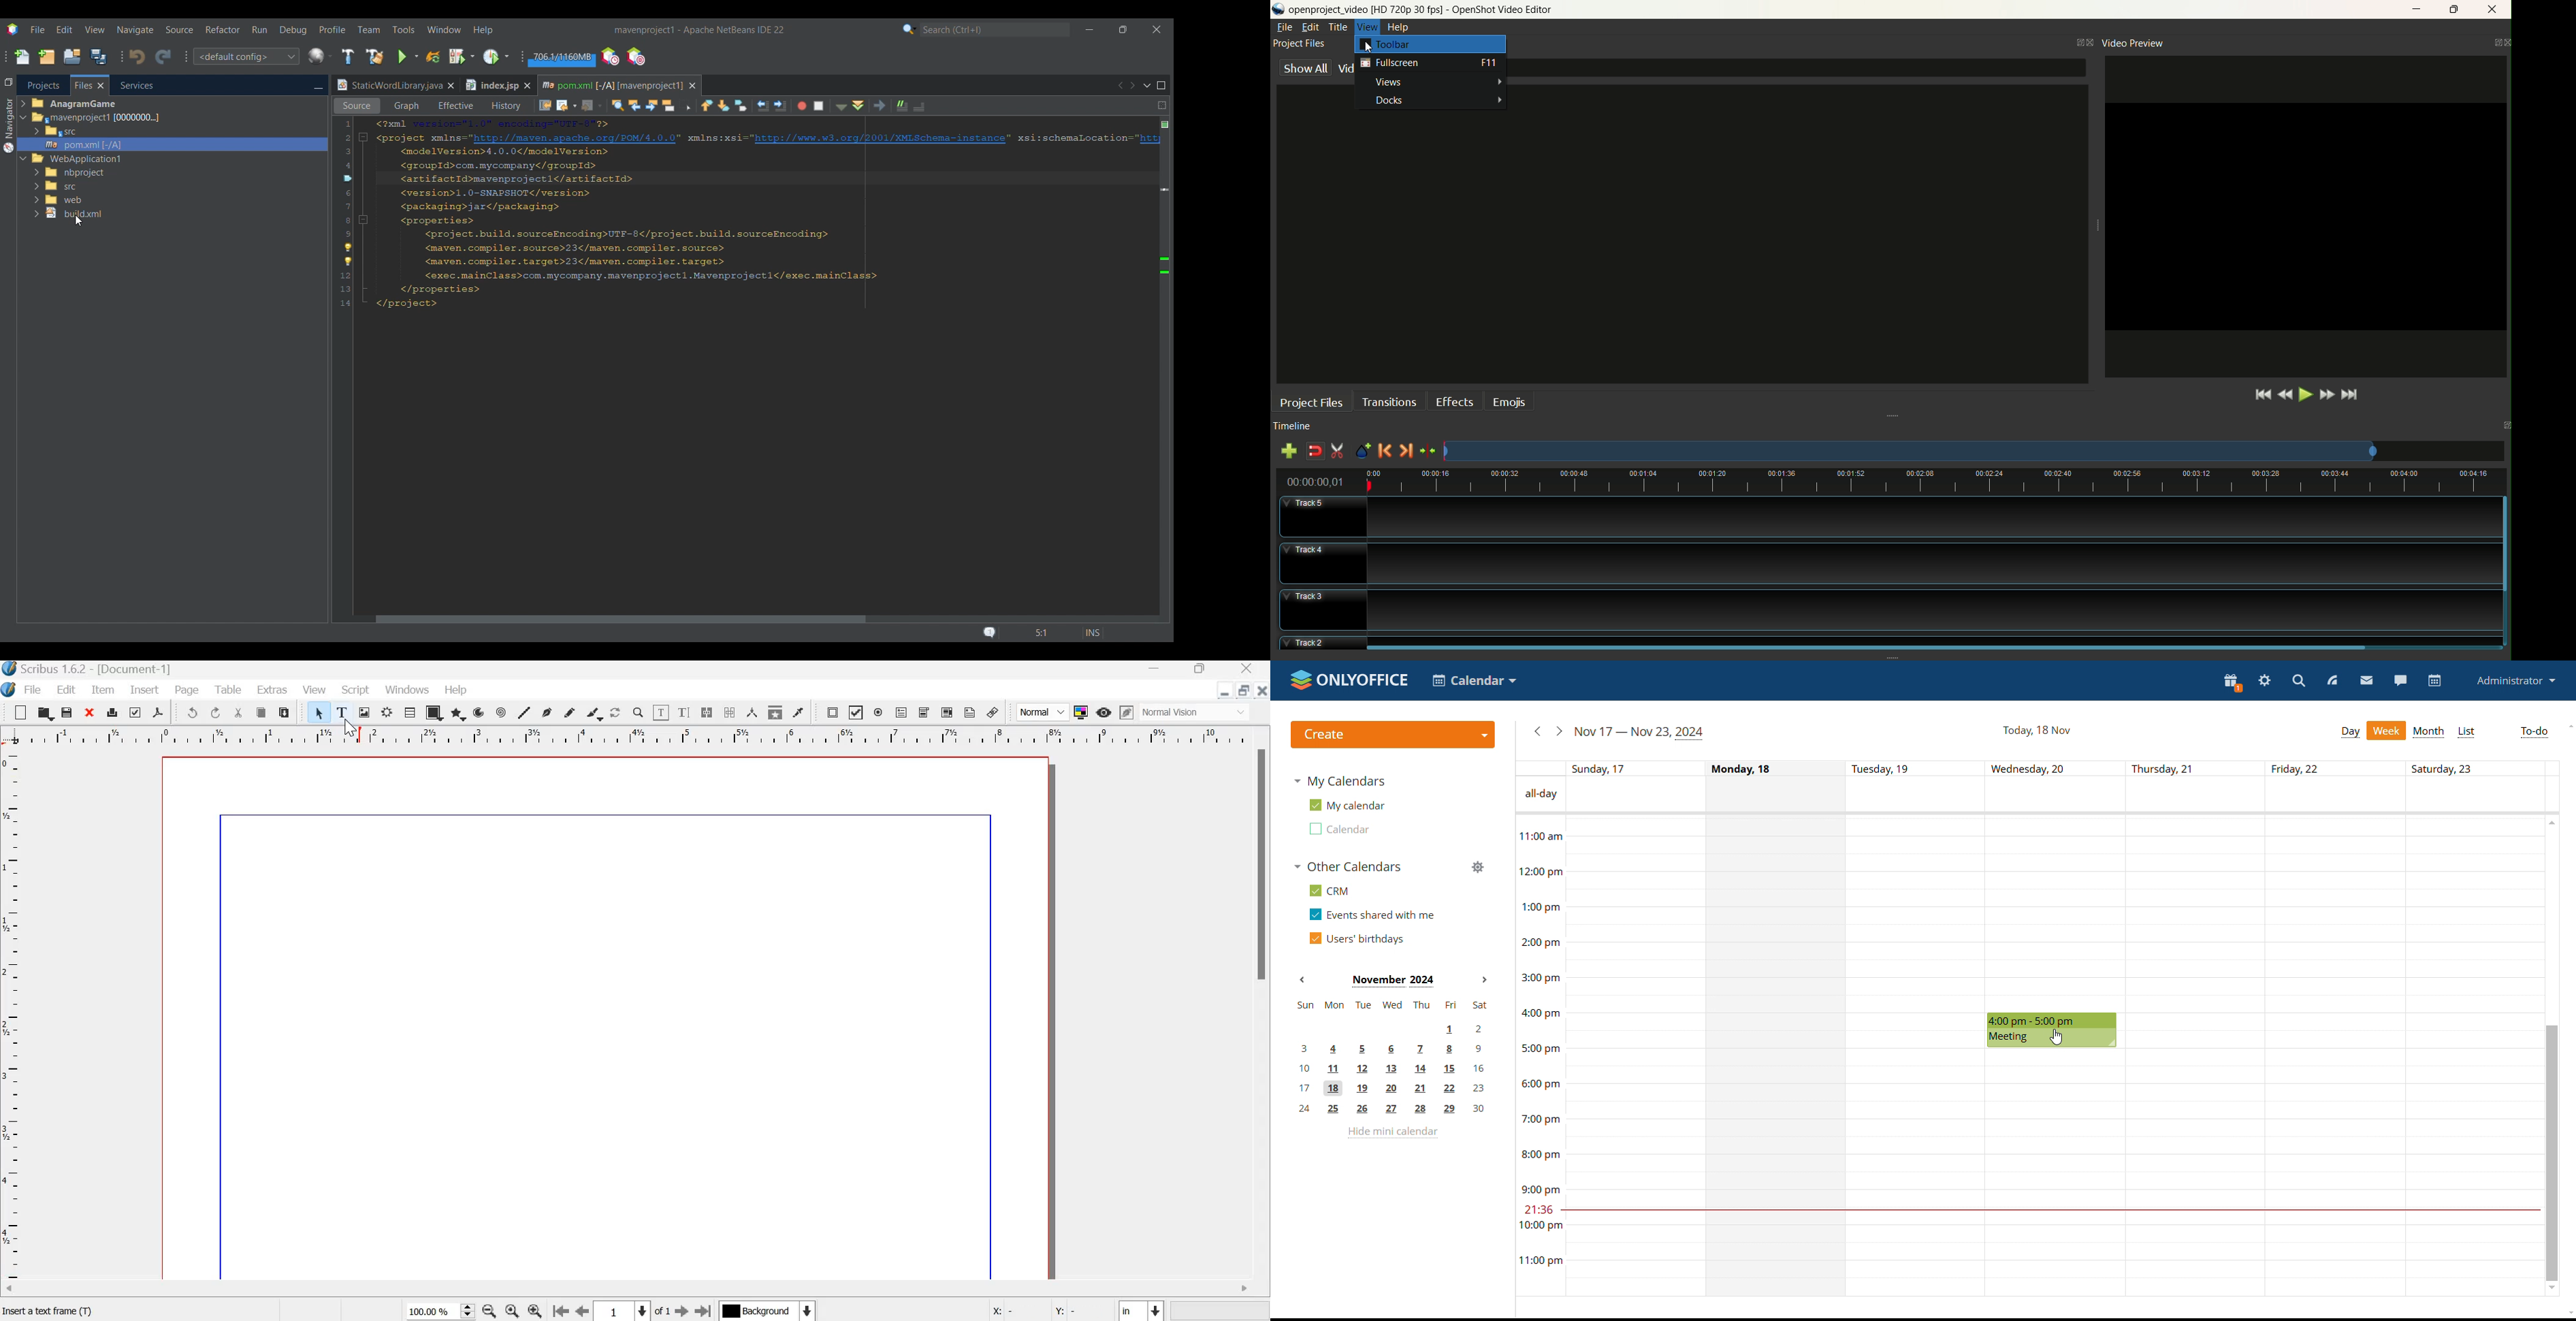 The height and width of the screenshot is (1344, 2576). I want to click on Close tab, so click(451, 86).